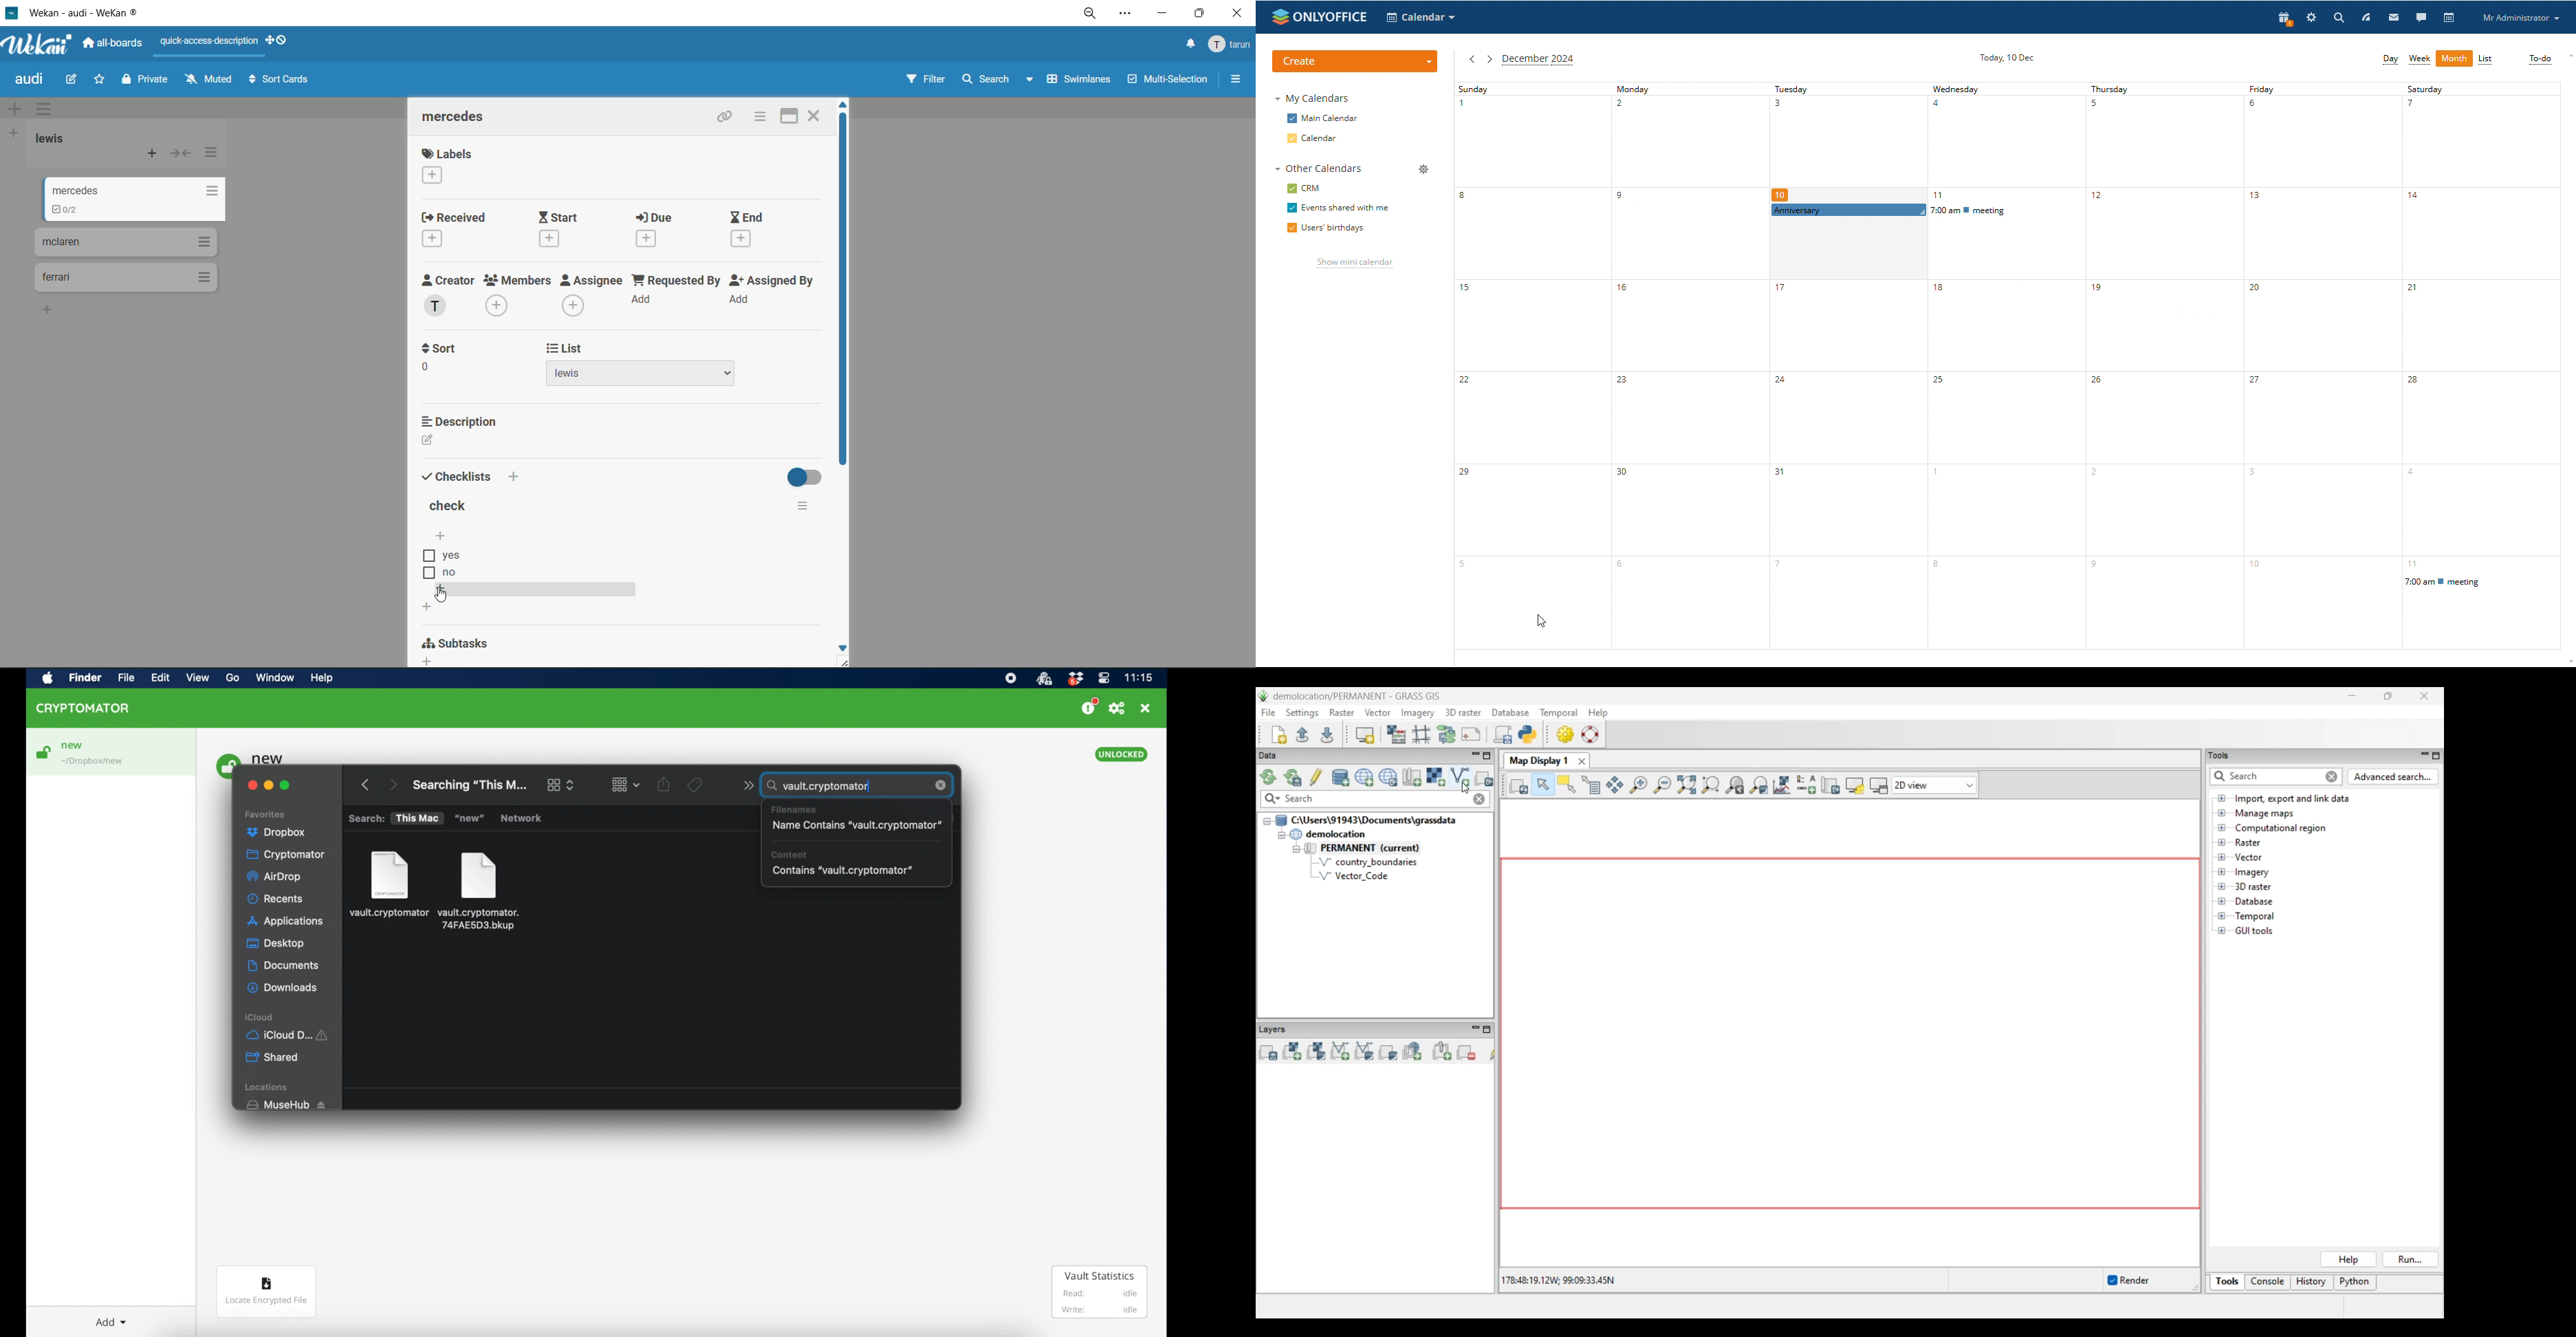 Image resolution: width=2576 pixels, height=1344 pixels. What do you see at coordinates (1844, 435) in the screenshot?
I see `tuesday` at bounding box center [1844, 435].